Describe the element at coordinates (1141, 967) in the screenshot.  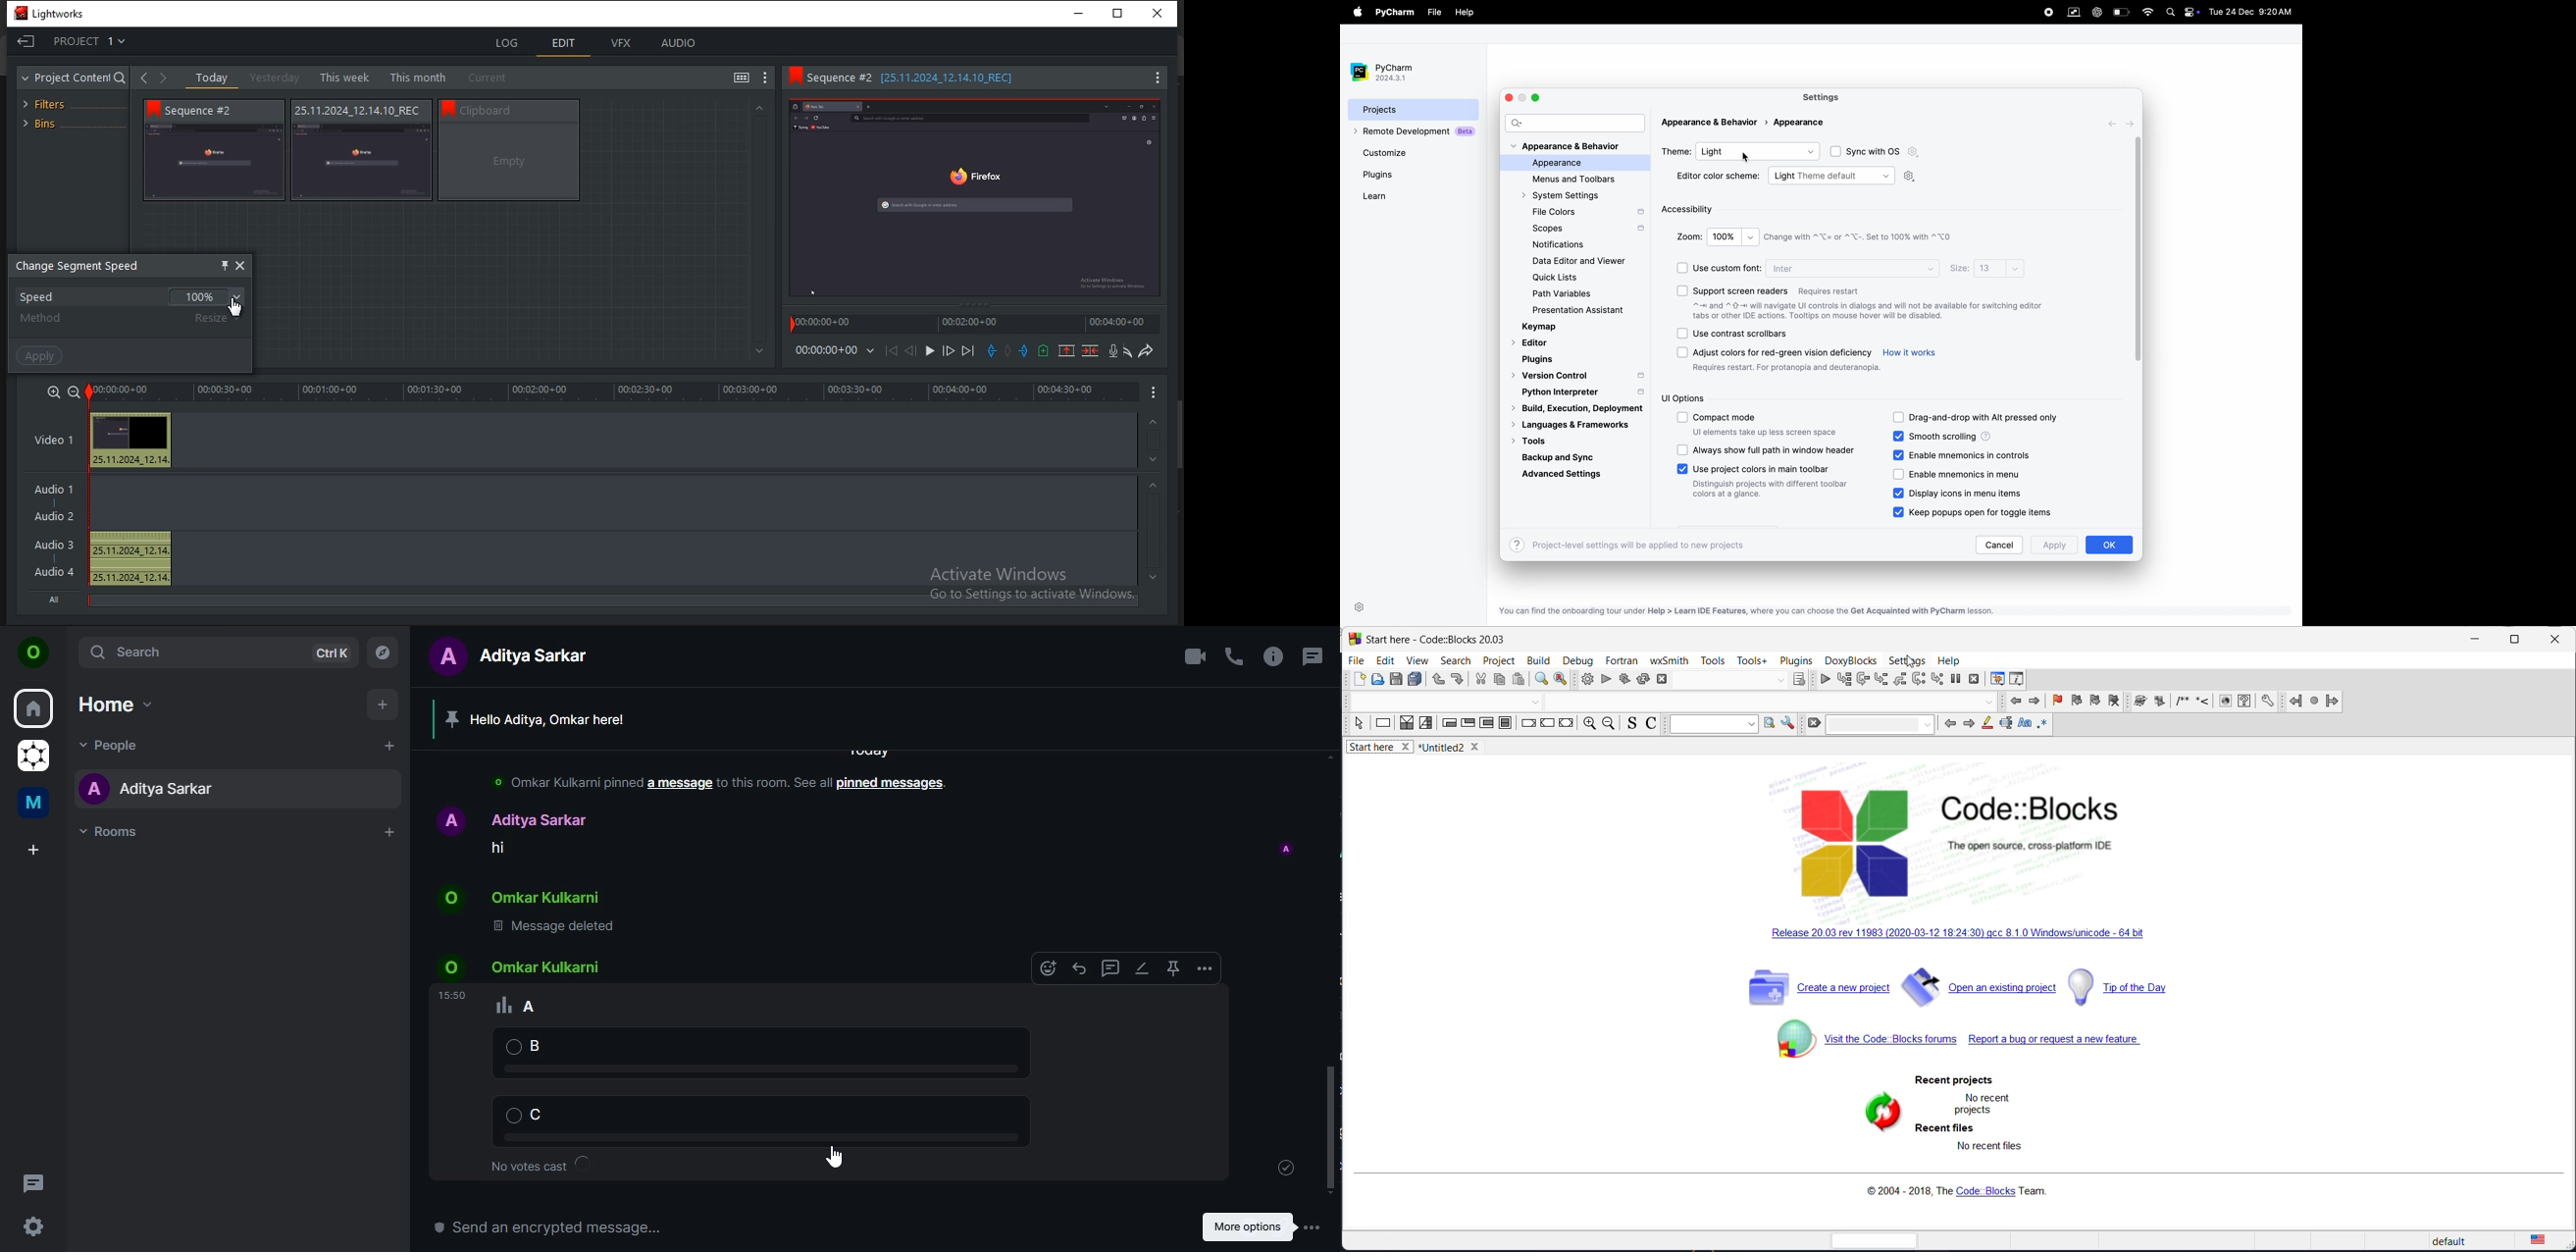
I see `edit` at that location.